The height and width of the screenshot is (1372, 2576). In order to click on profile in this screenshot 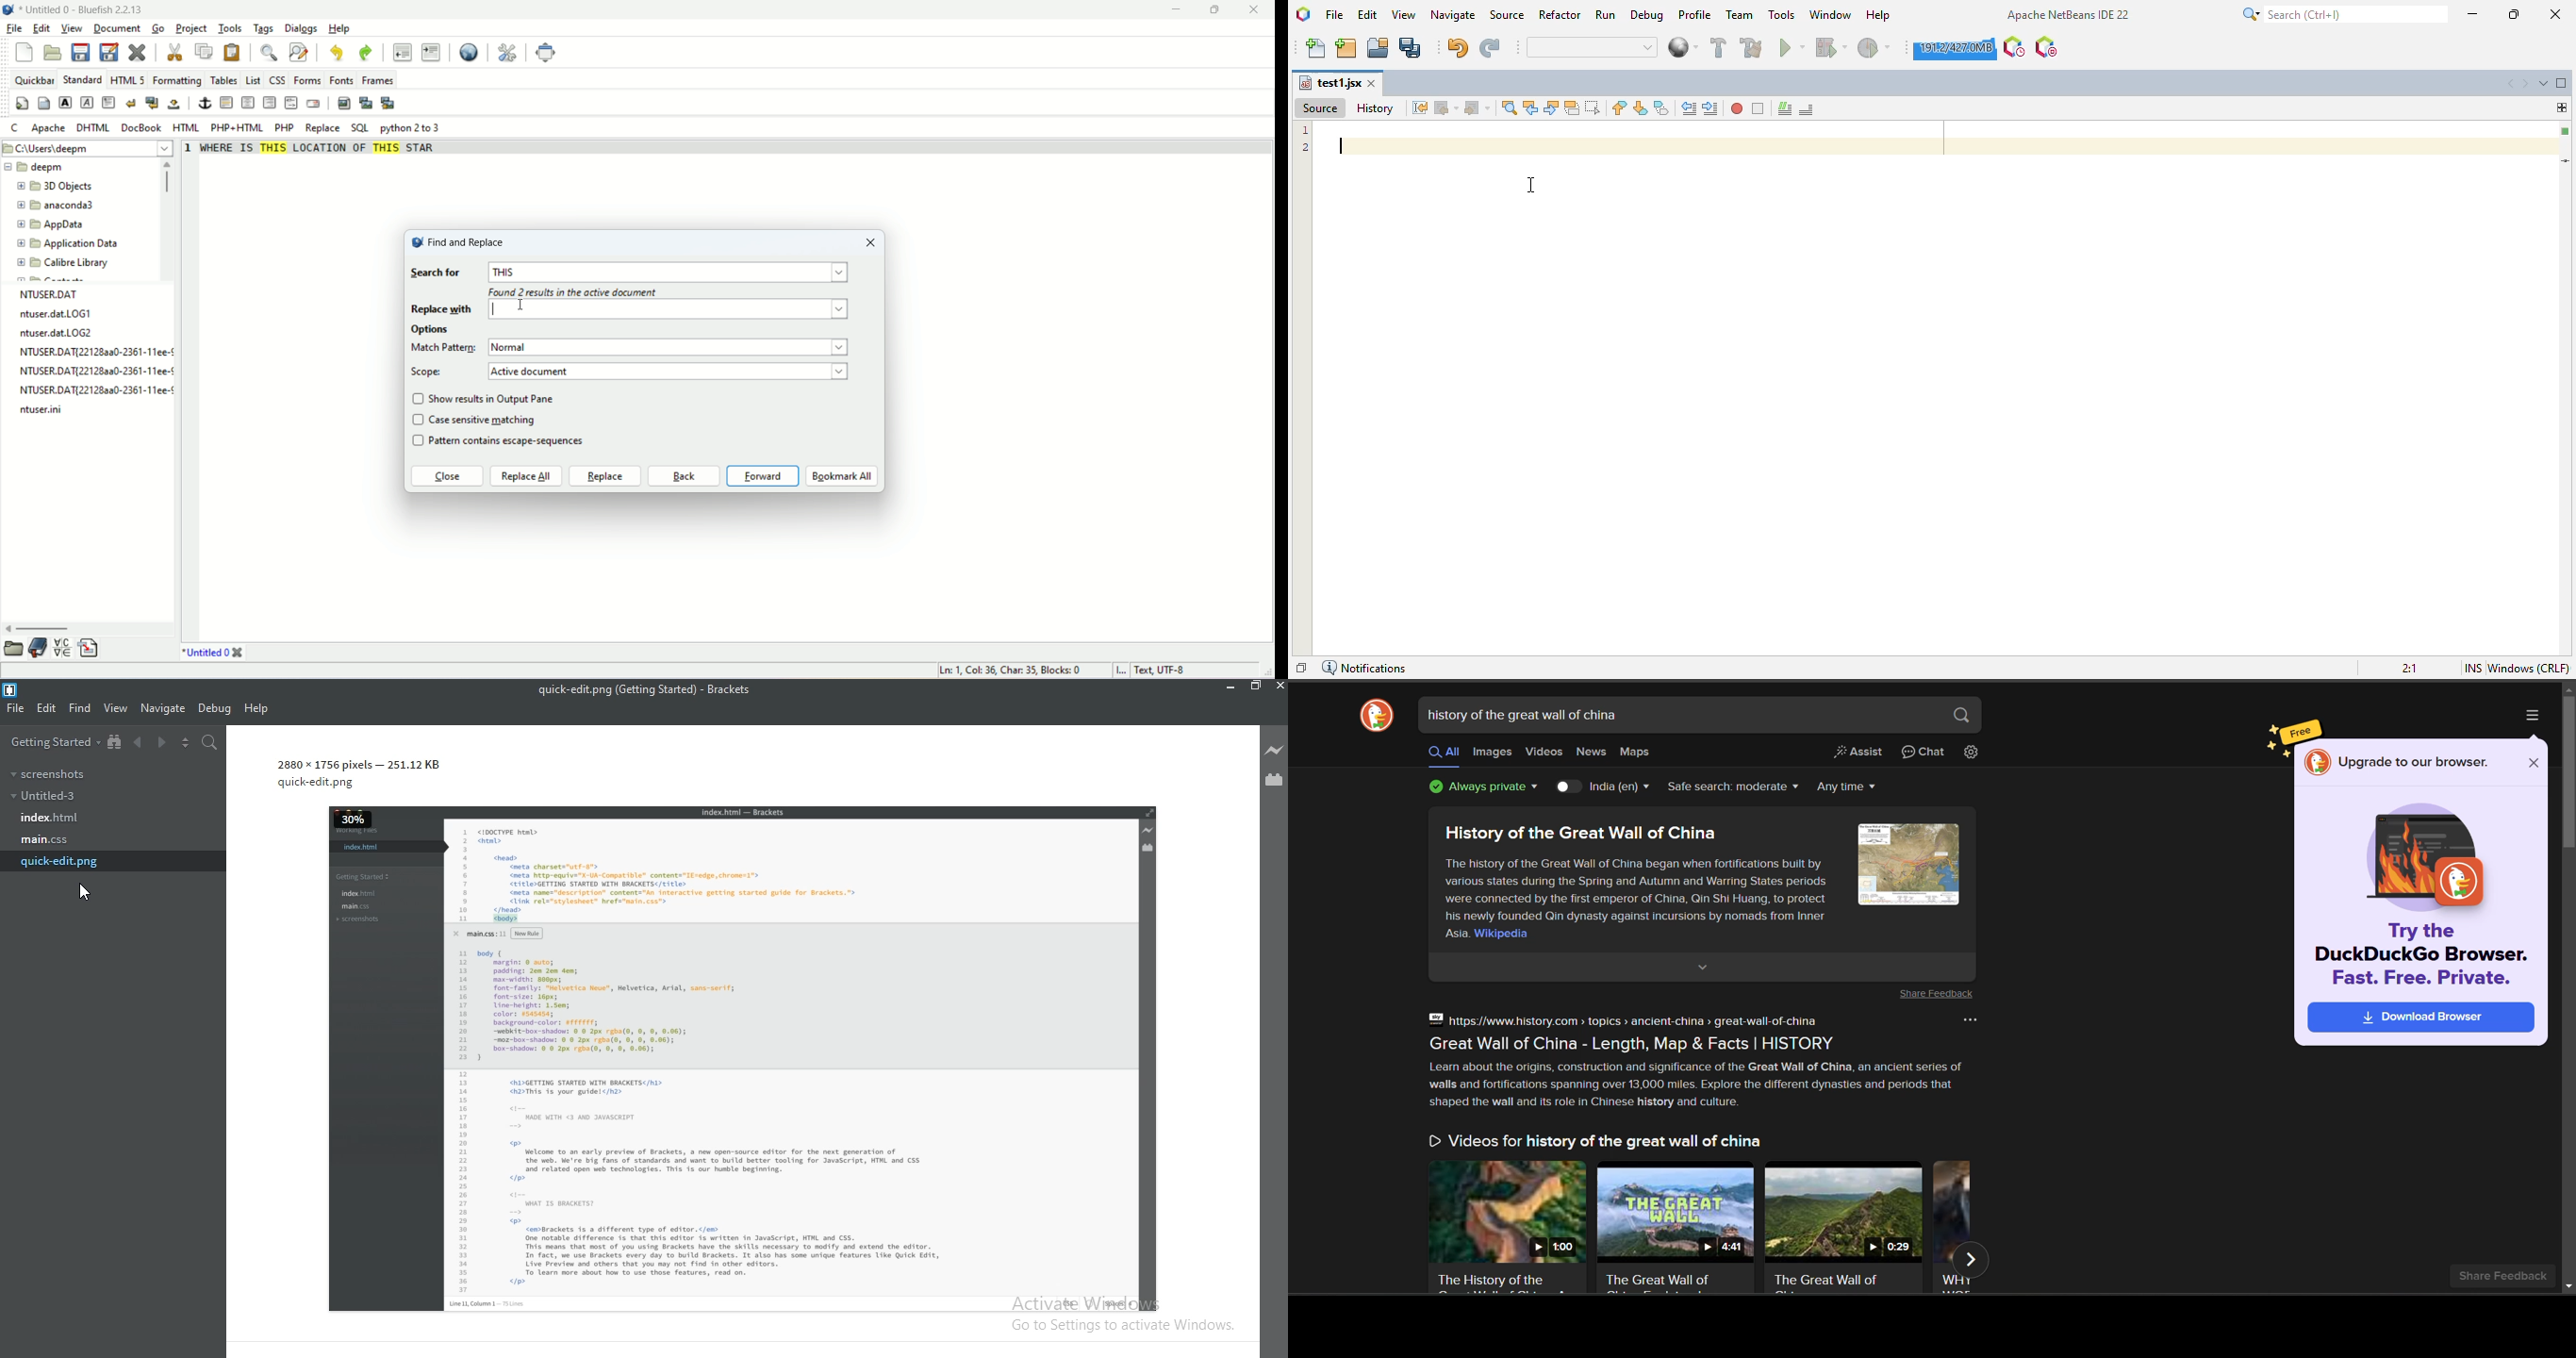, I will do `click(1695, 13)`.